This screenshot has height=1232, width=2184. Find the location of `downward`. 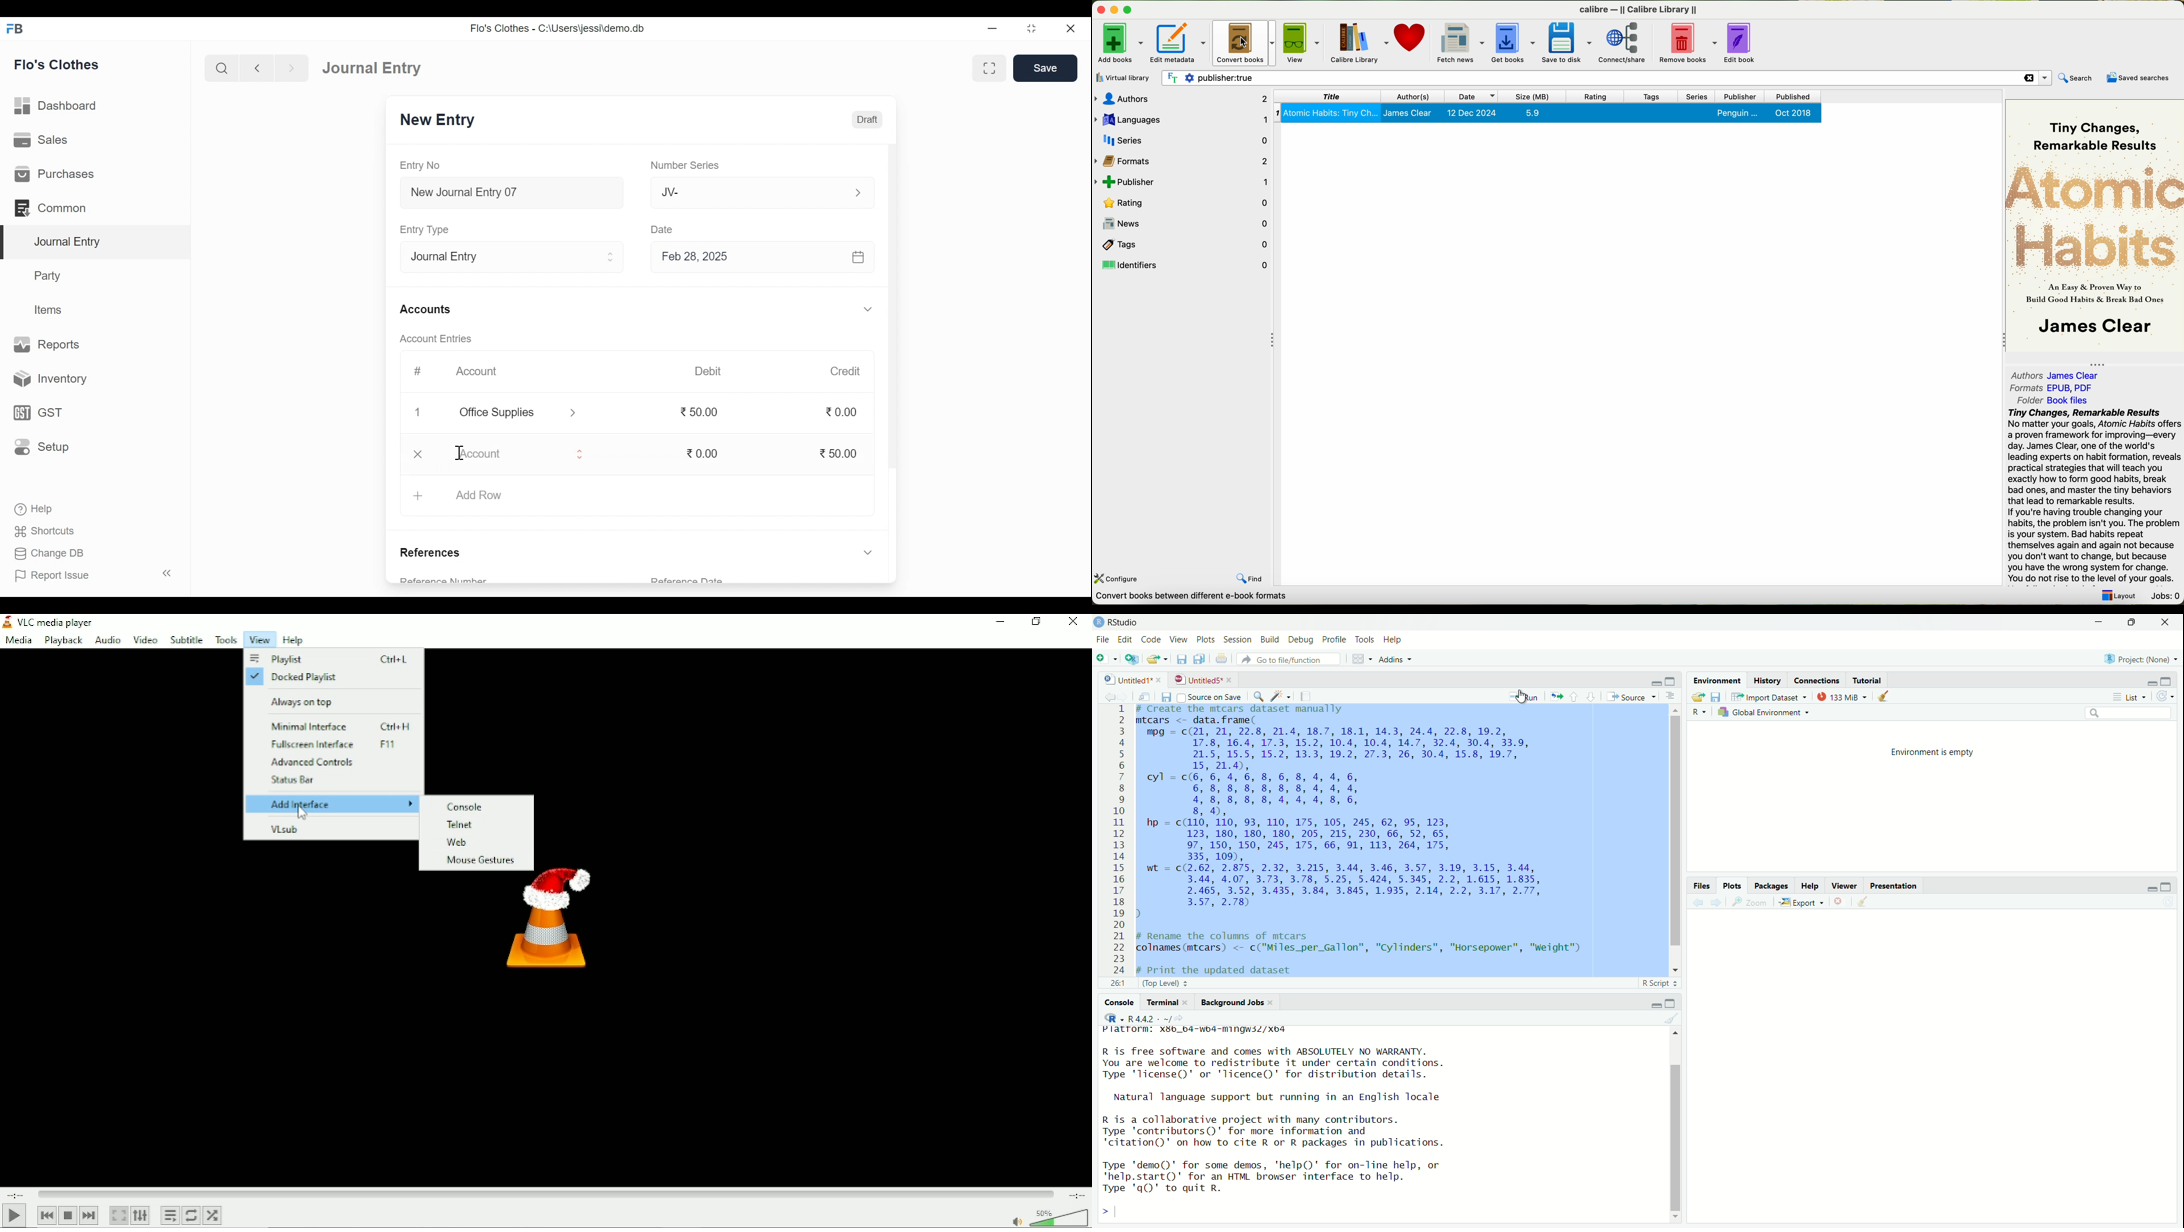

downward is located at coordinates (1592, 694).